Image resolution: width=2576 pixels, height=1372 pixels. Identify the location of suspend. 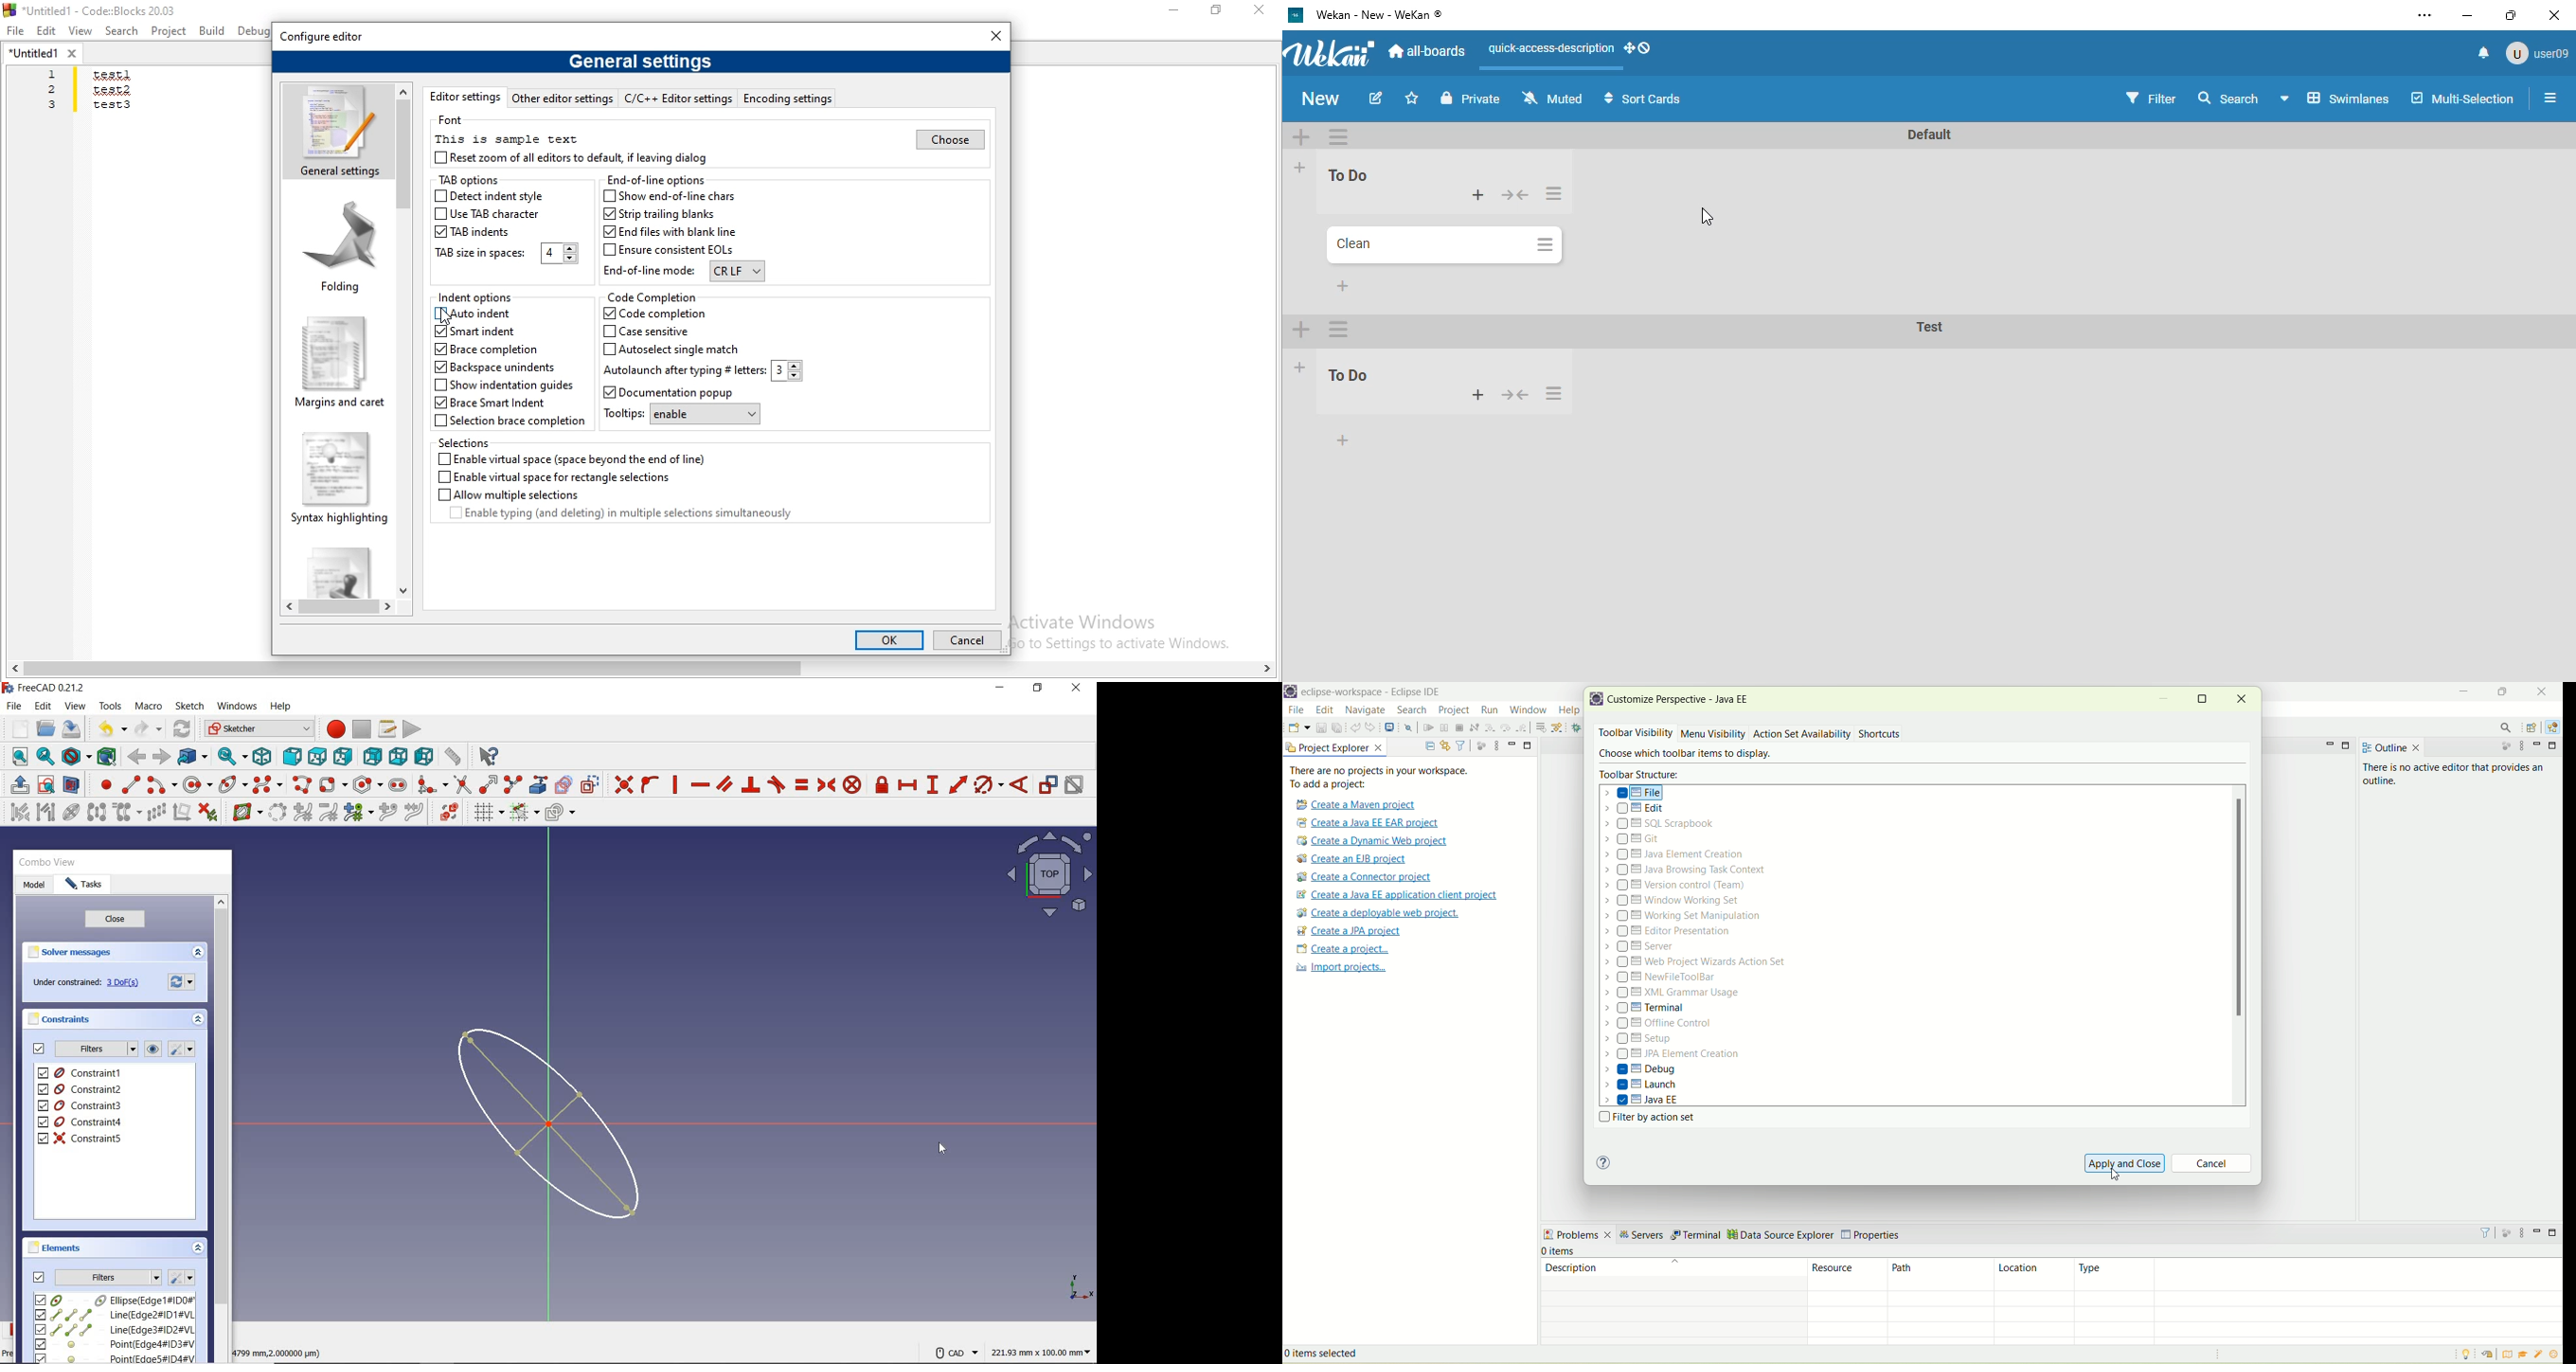
(1443, 729).